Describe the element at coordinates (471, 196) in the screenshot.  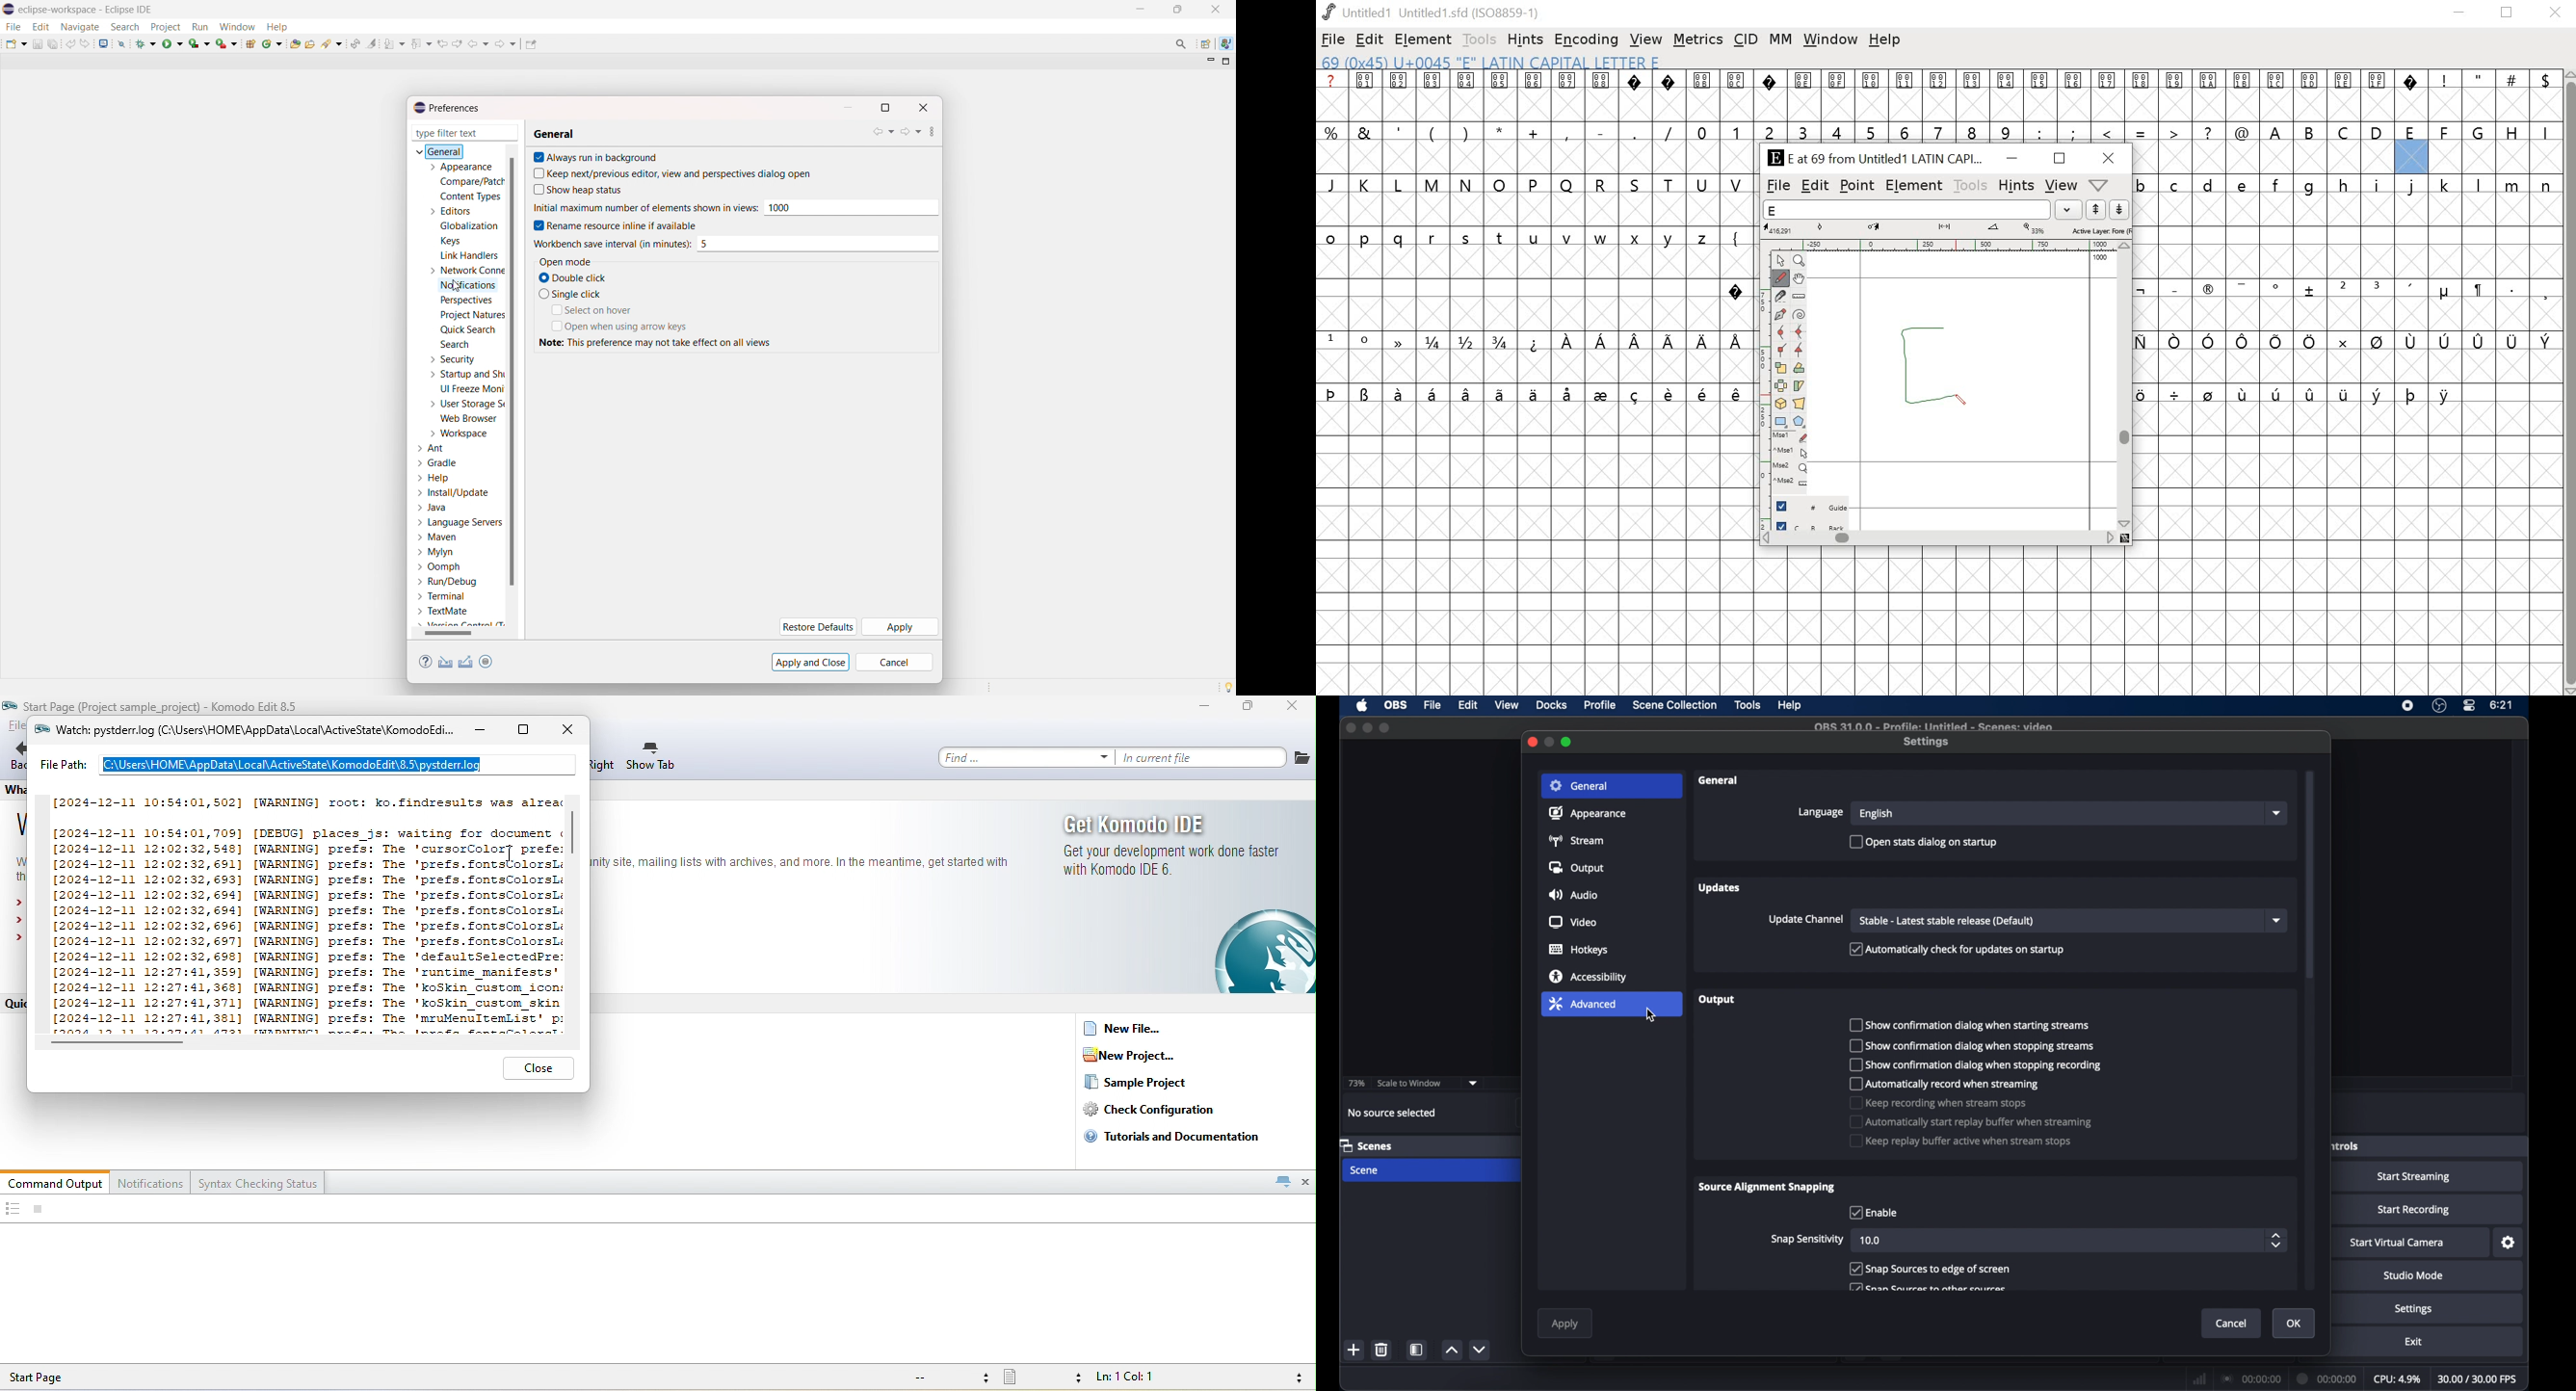
I see `content types` at that location.